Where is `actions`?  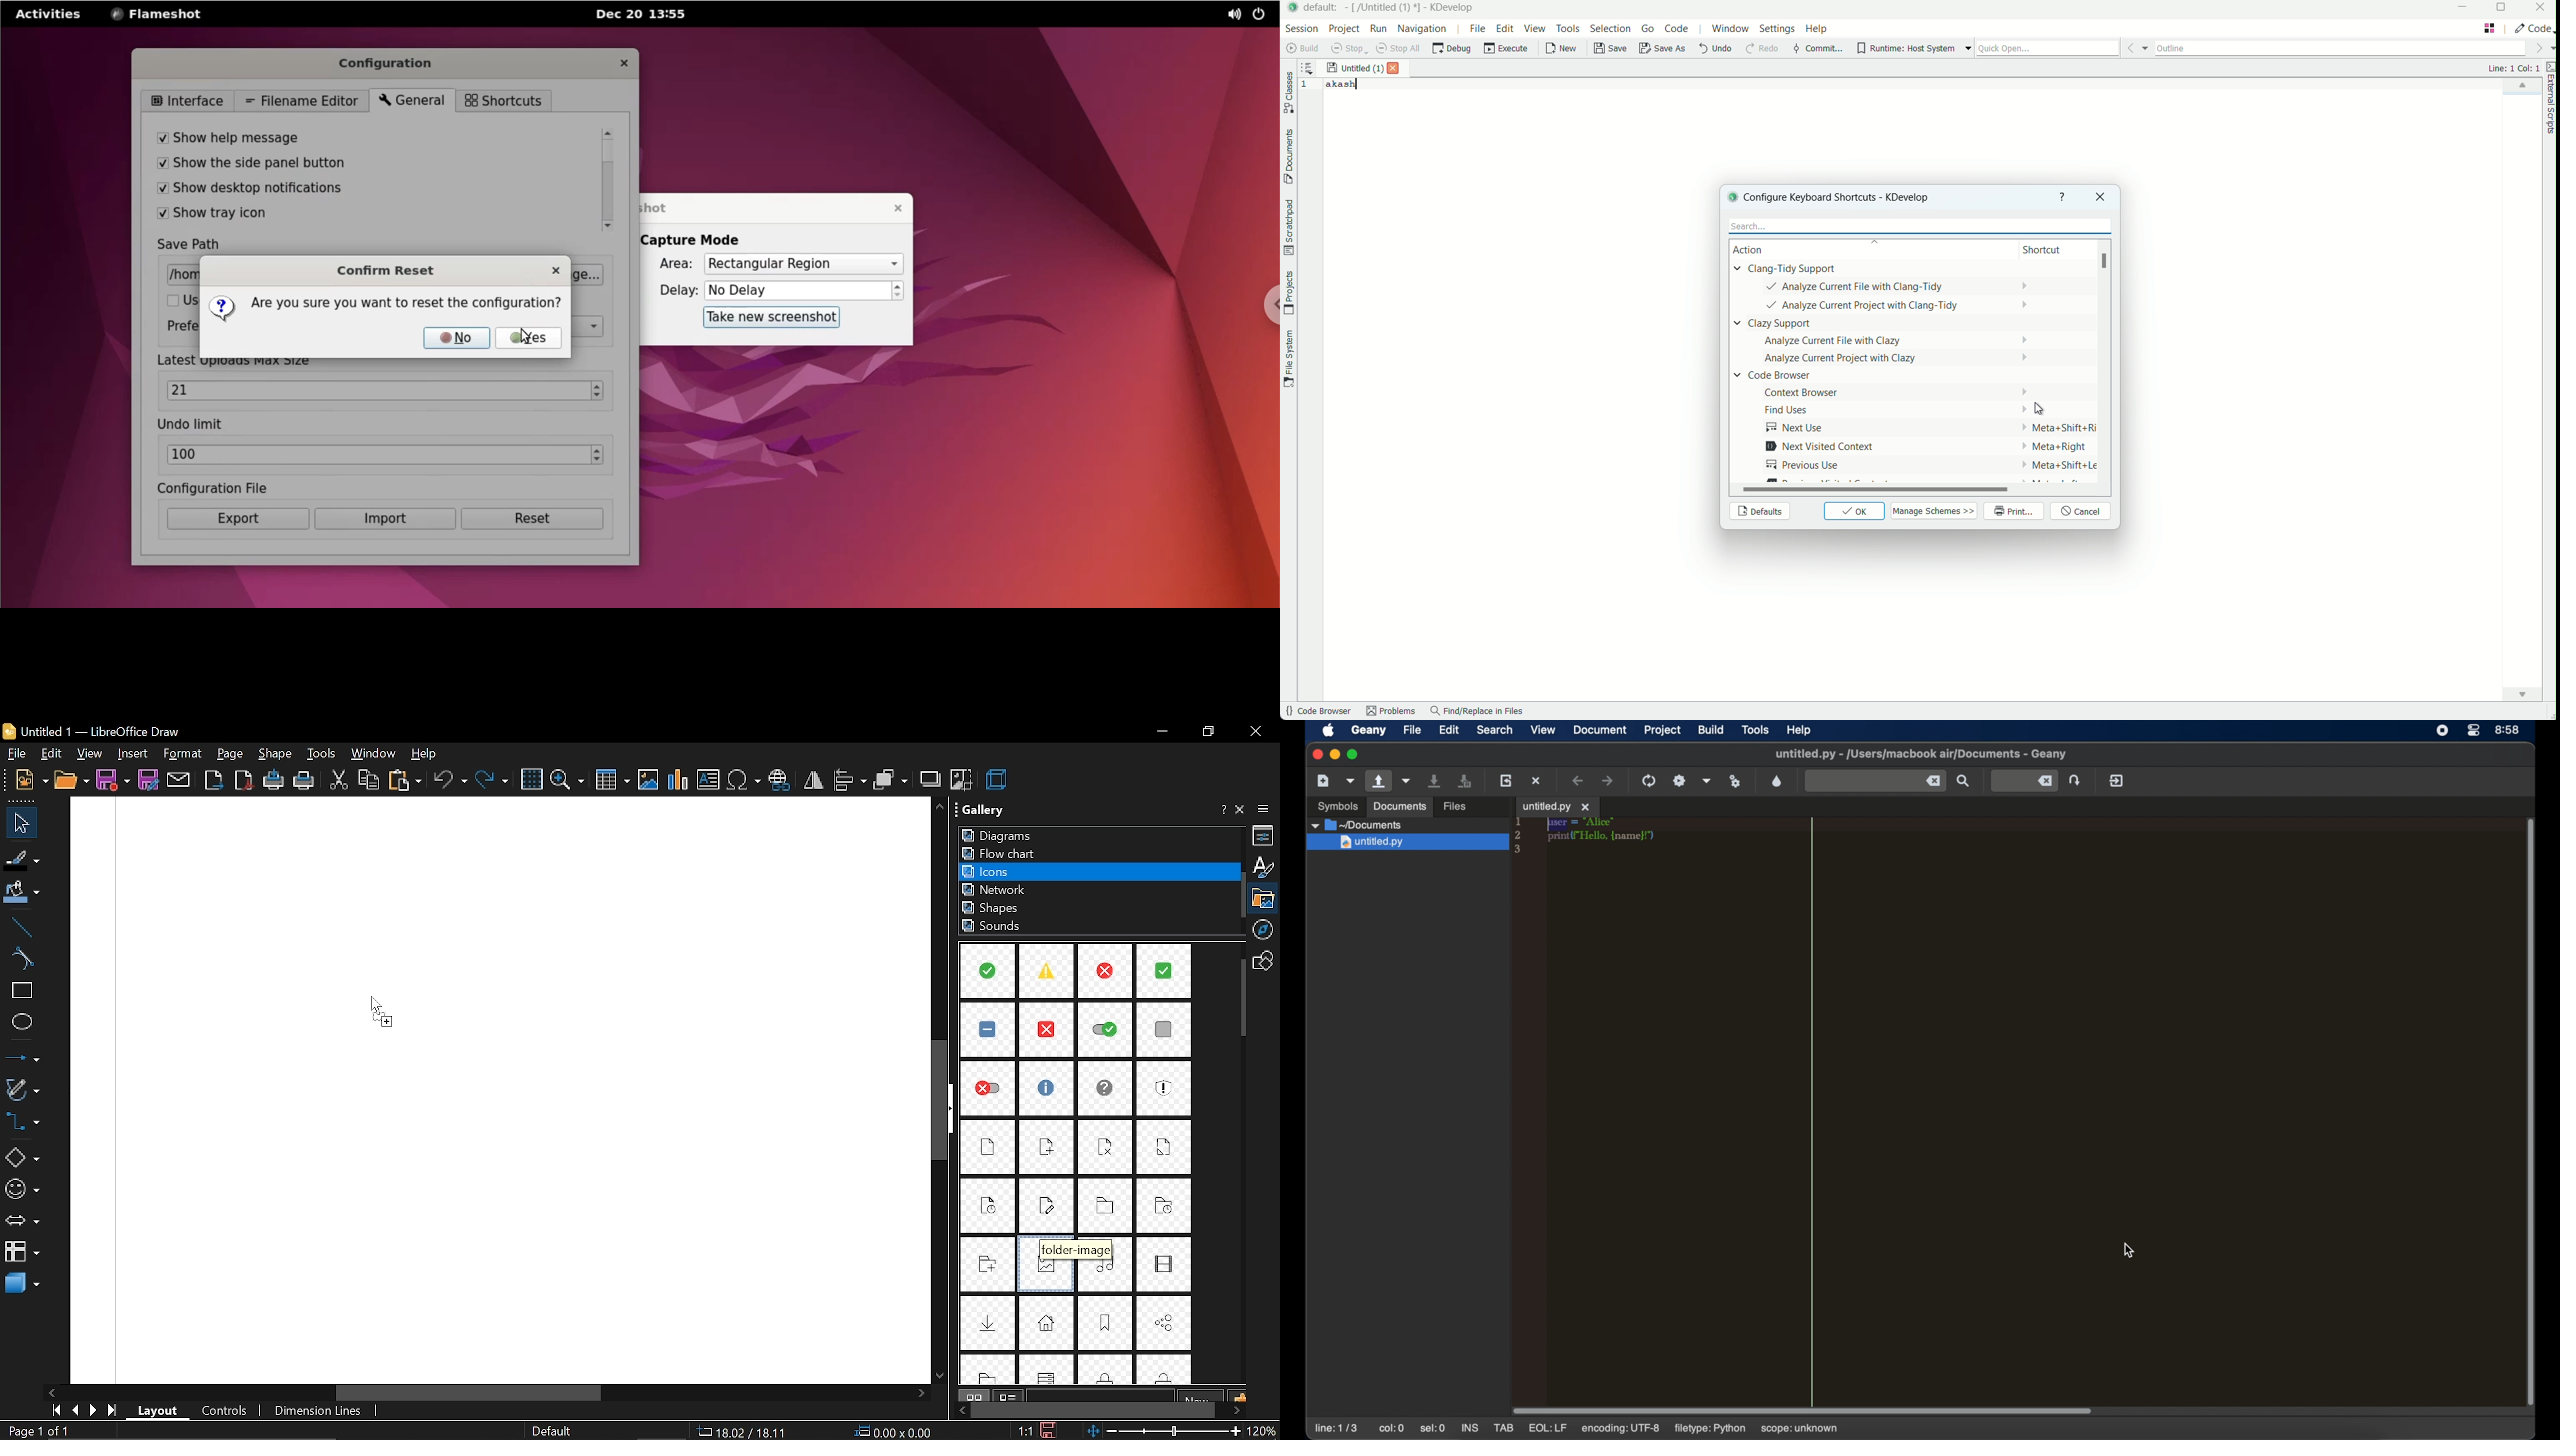 actions is located at coordinates (1867, 374).